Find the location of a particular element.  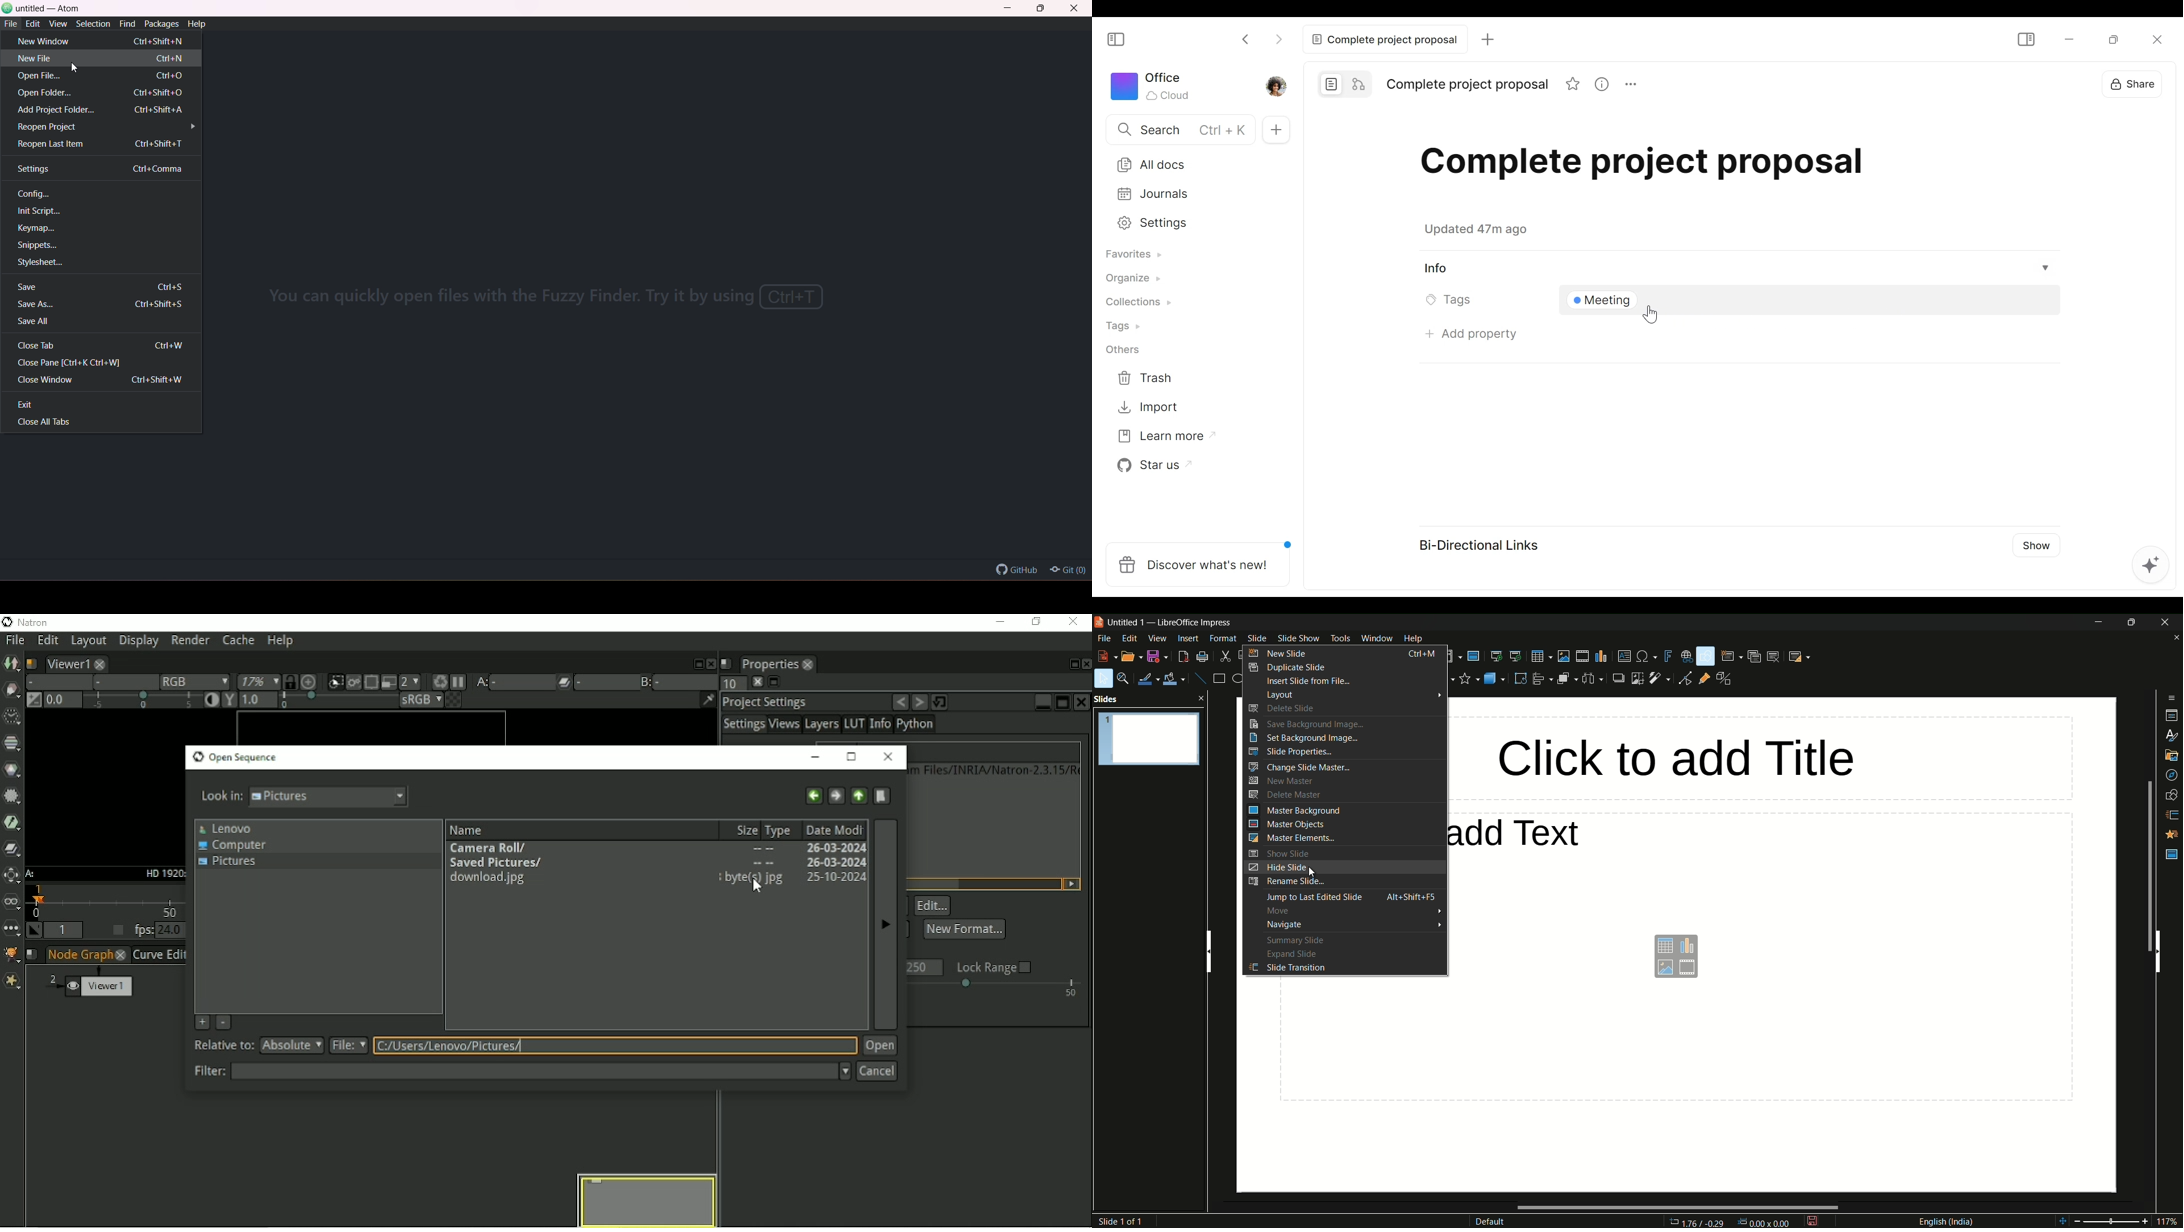

navigator is located at coordinates (2170, 774).